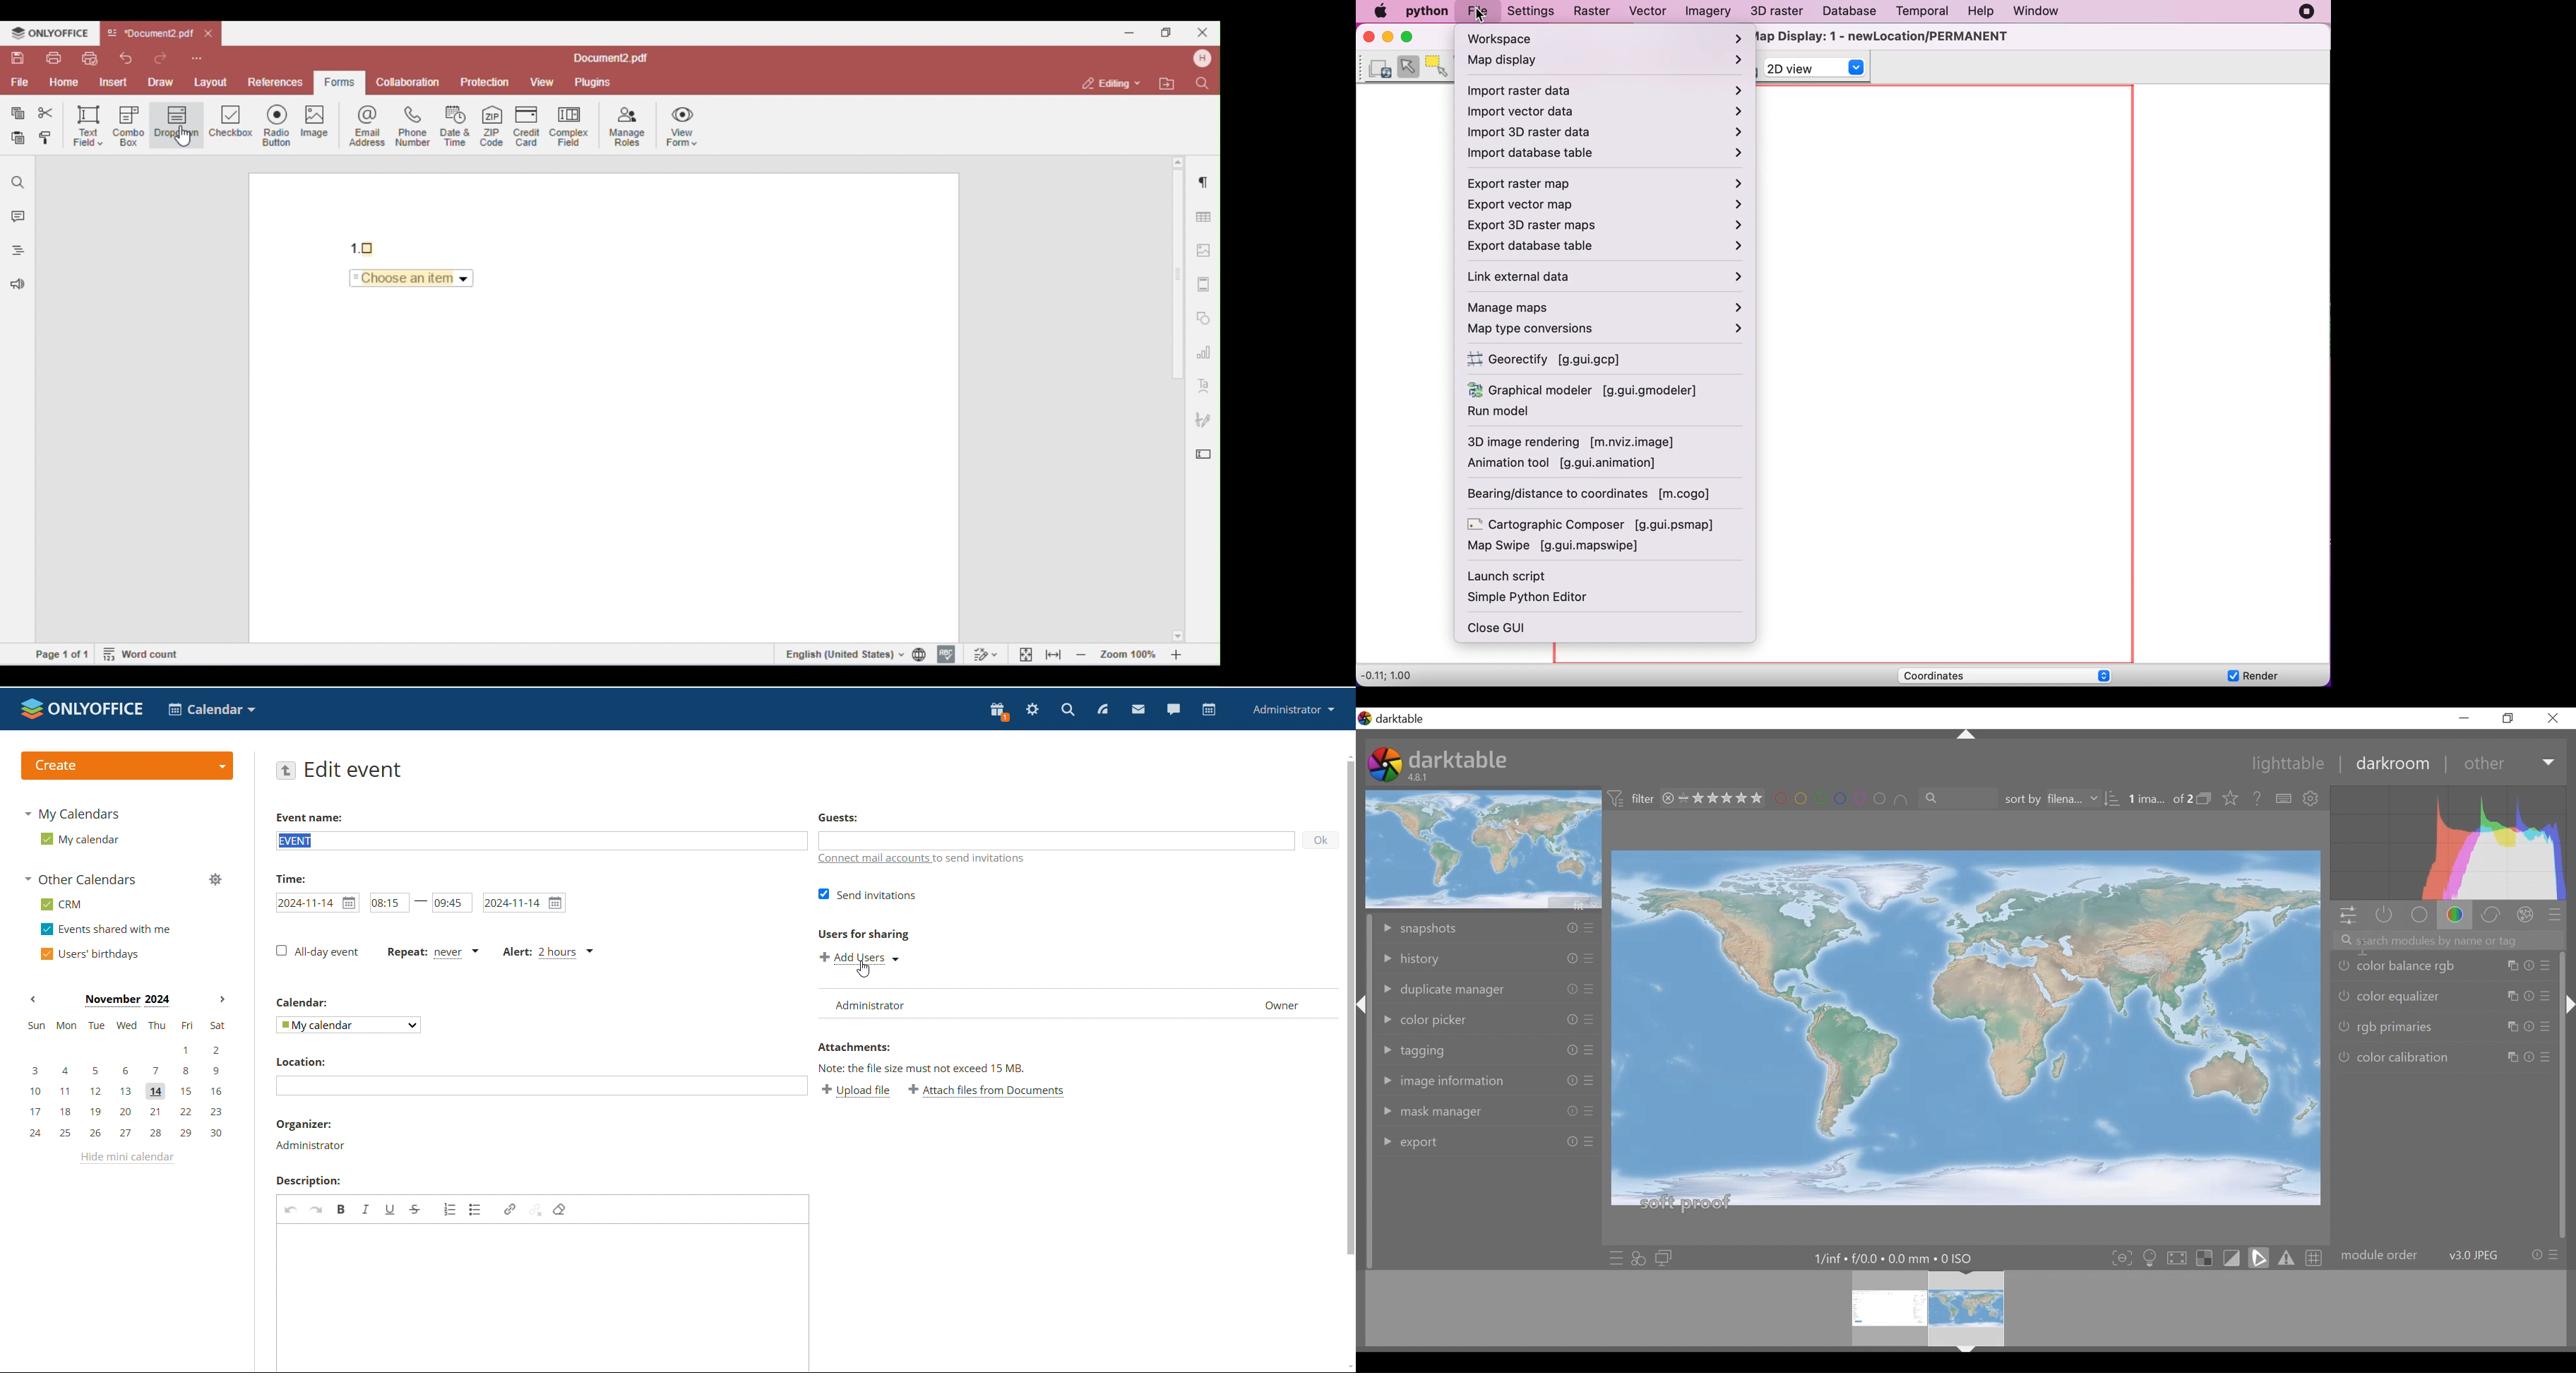 This screenshot has height=1400, width=2576. Describe the element at coordinates (2284, 799) in the screenshot. I see `define shortcuts` at that location.